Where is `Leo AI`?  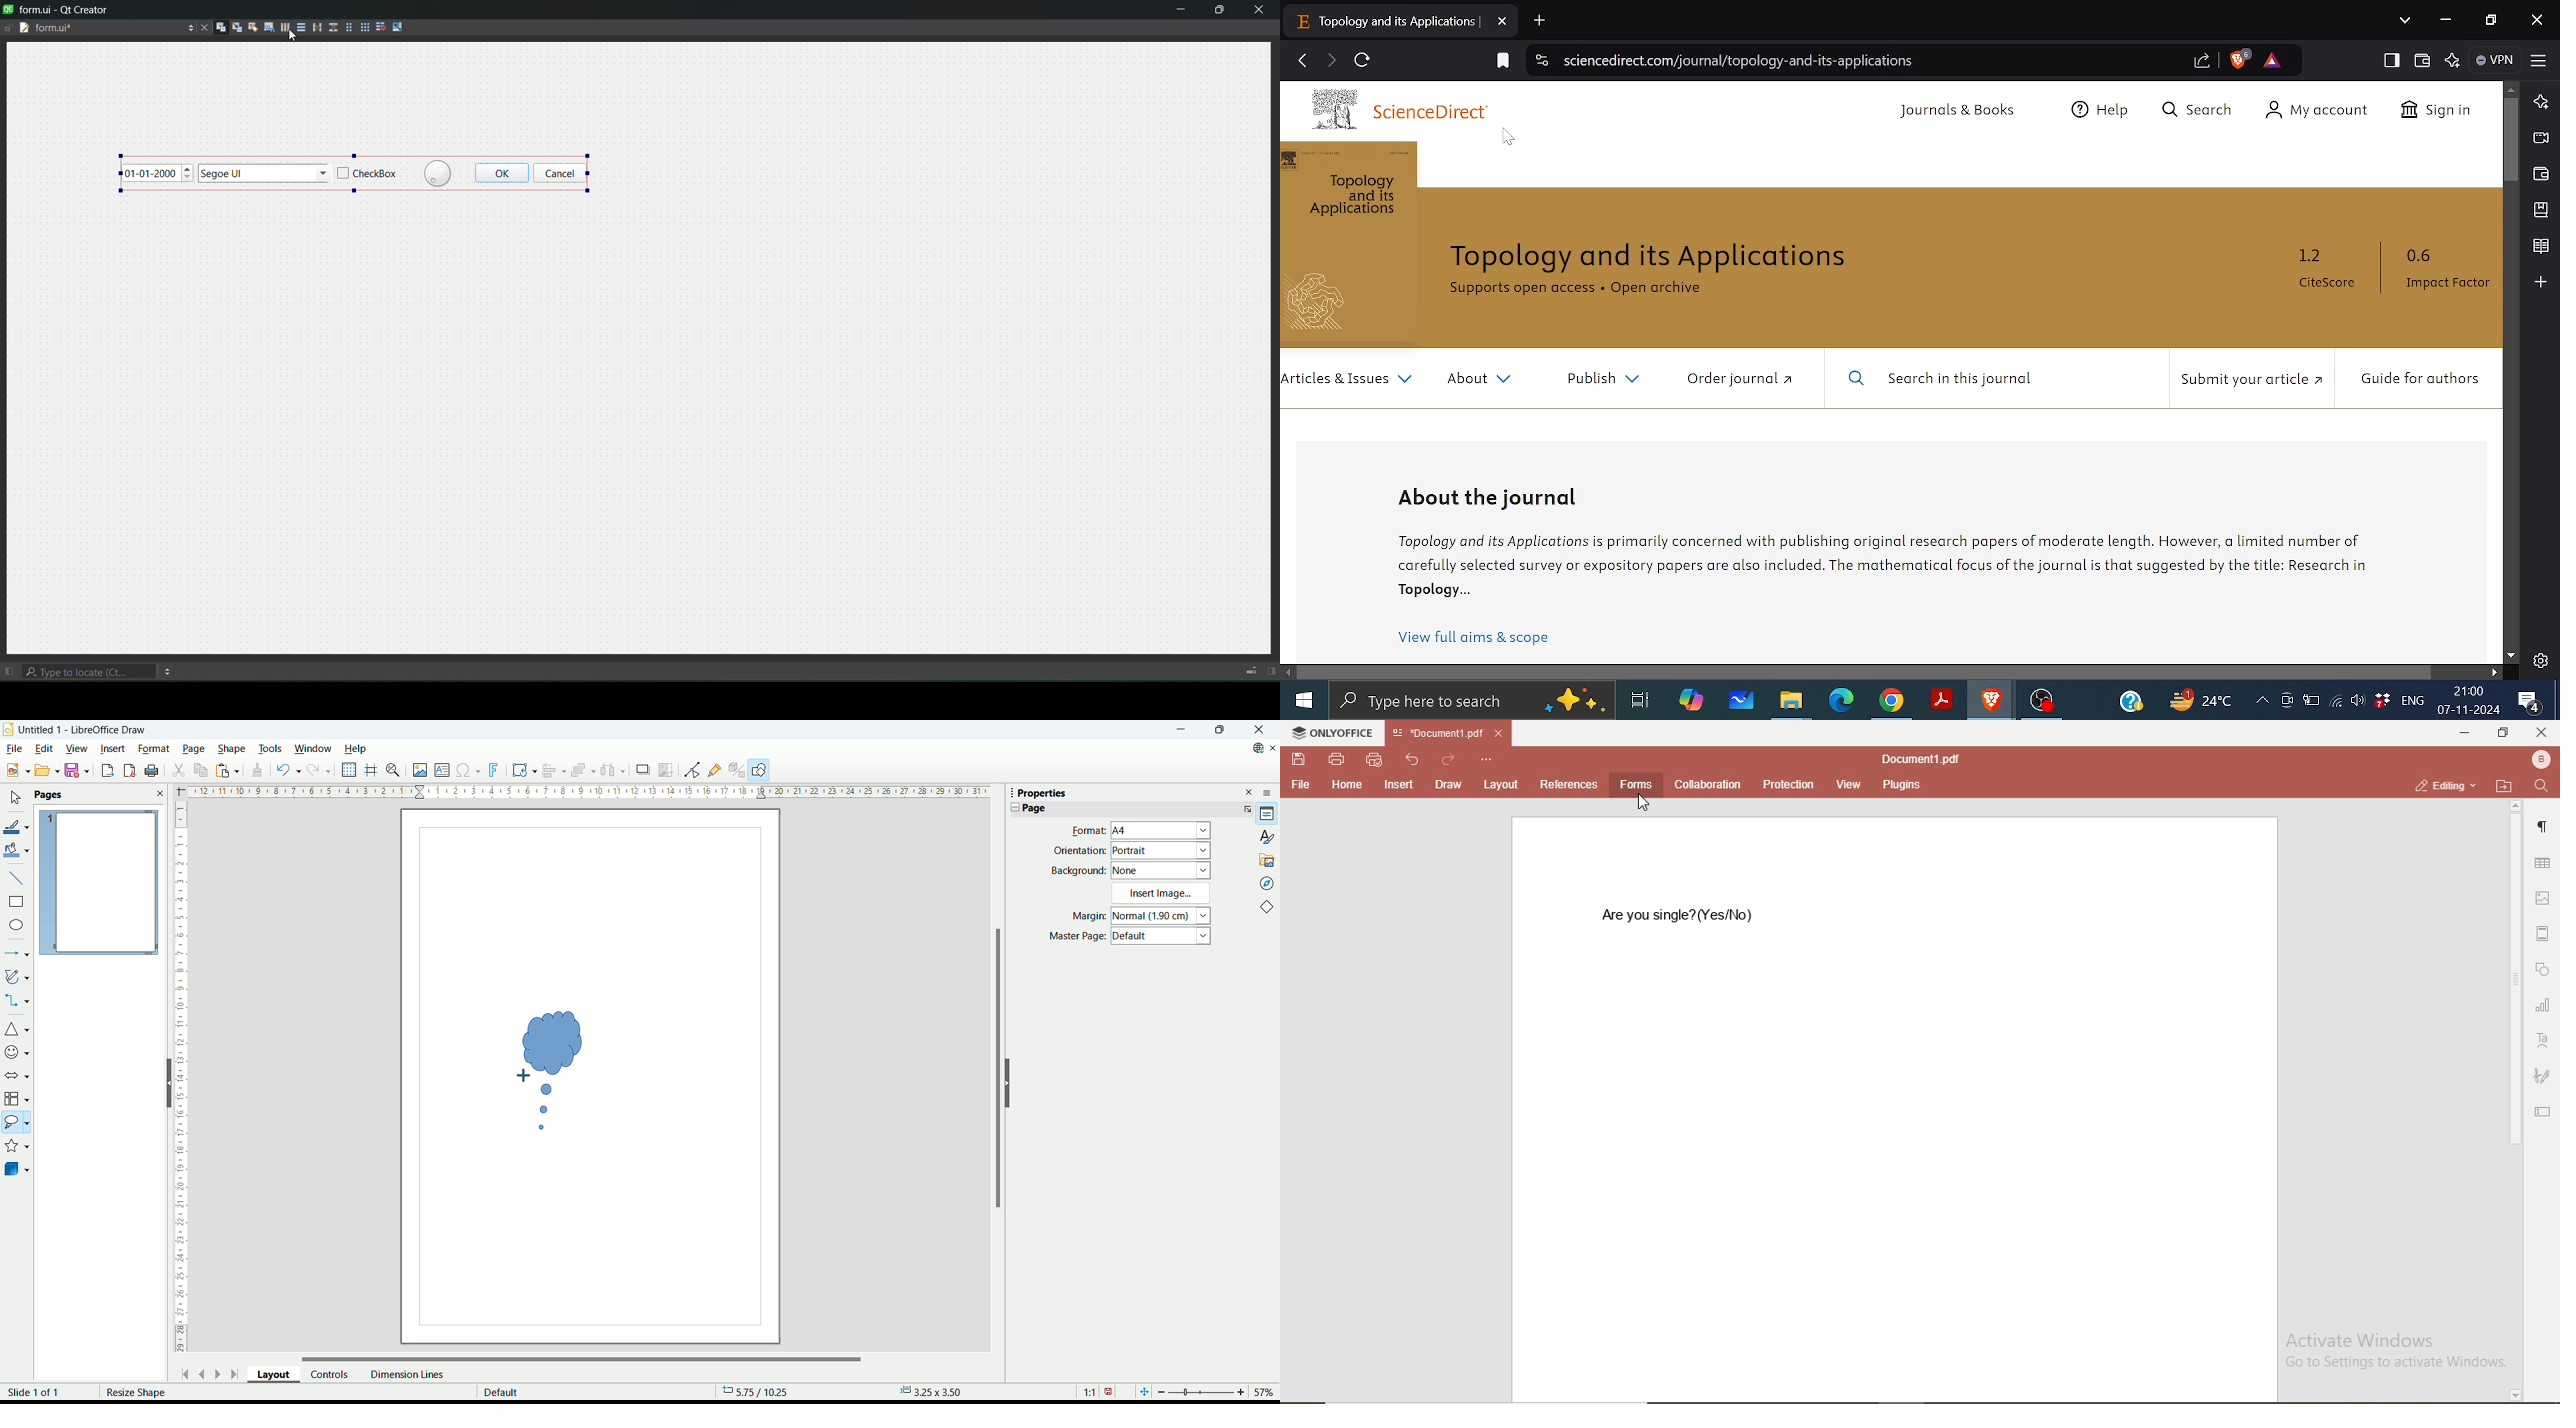 Leo AI is located at coordinates (2453, 62).